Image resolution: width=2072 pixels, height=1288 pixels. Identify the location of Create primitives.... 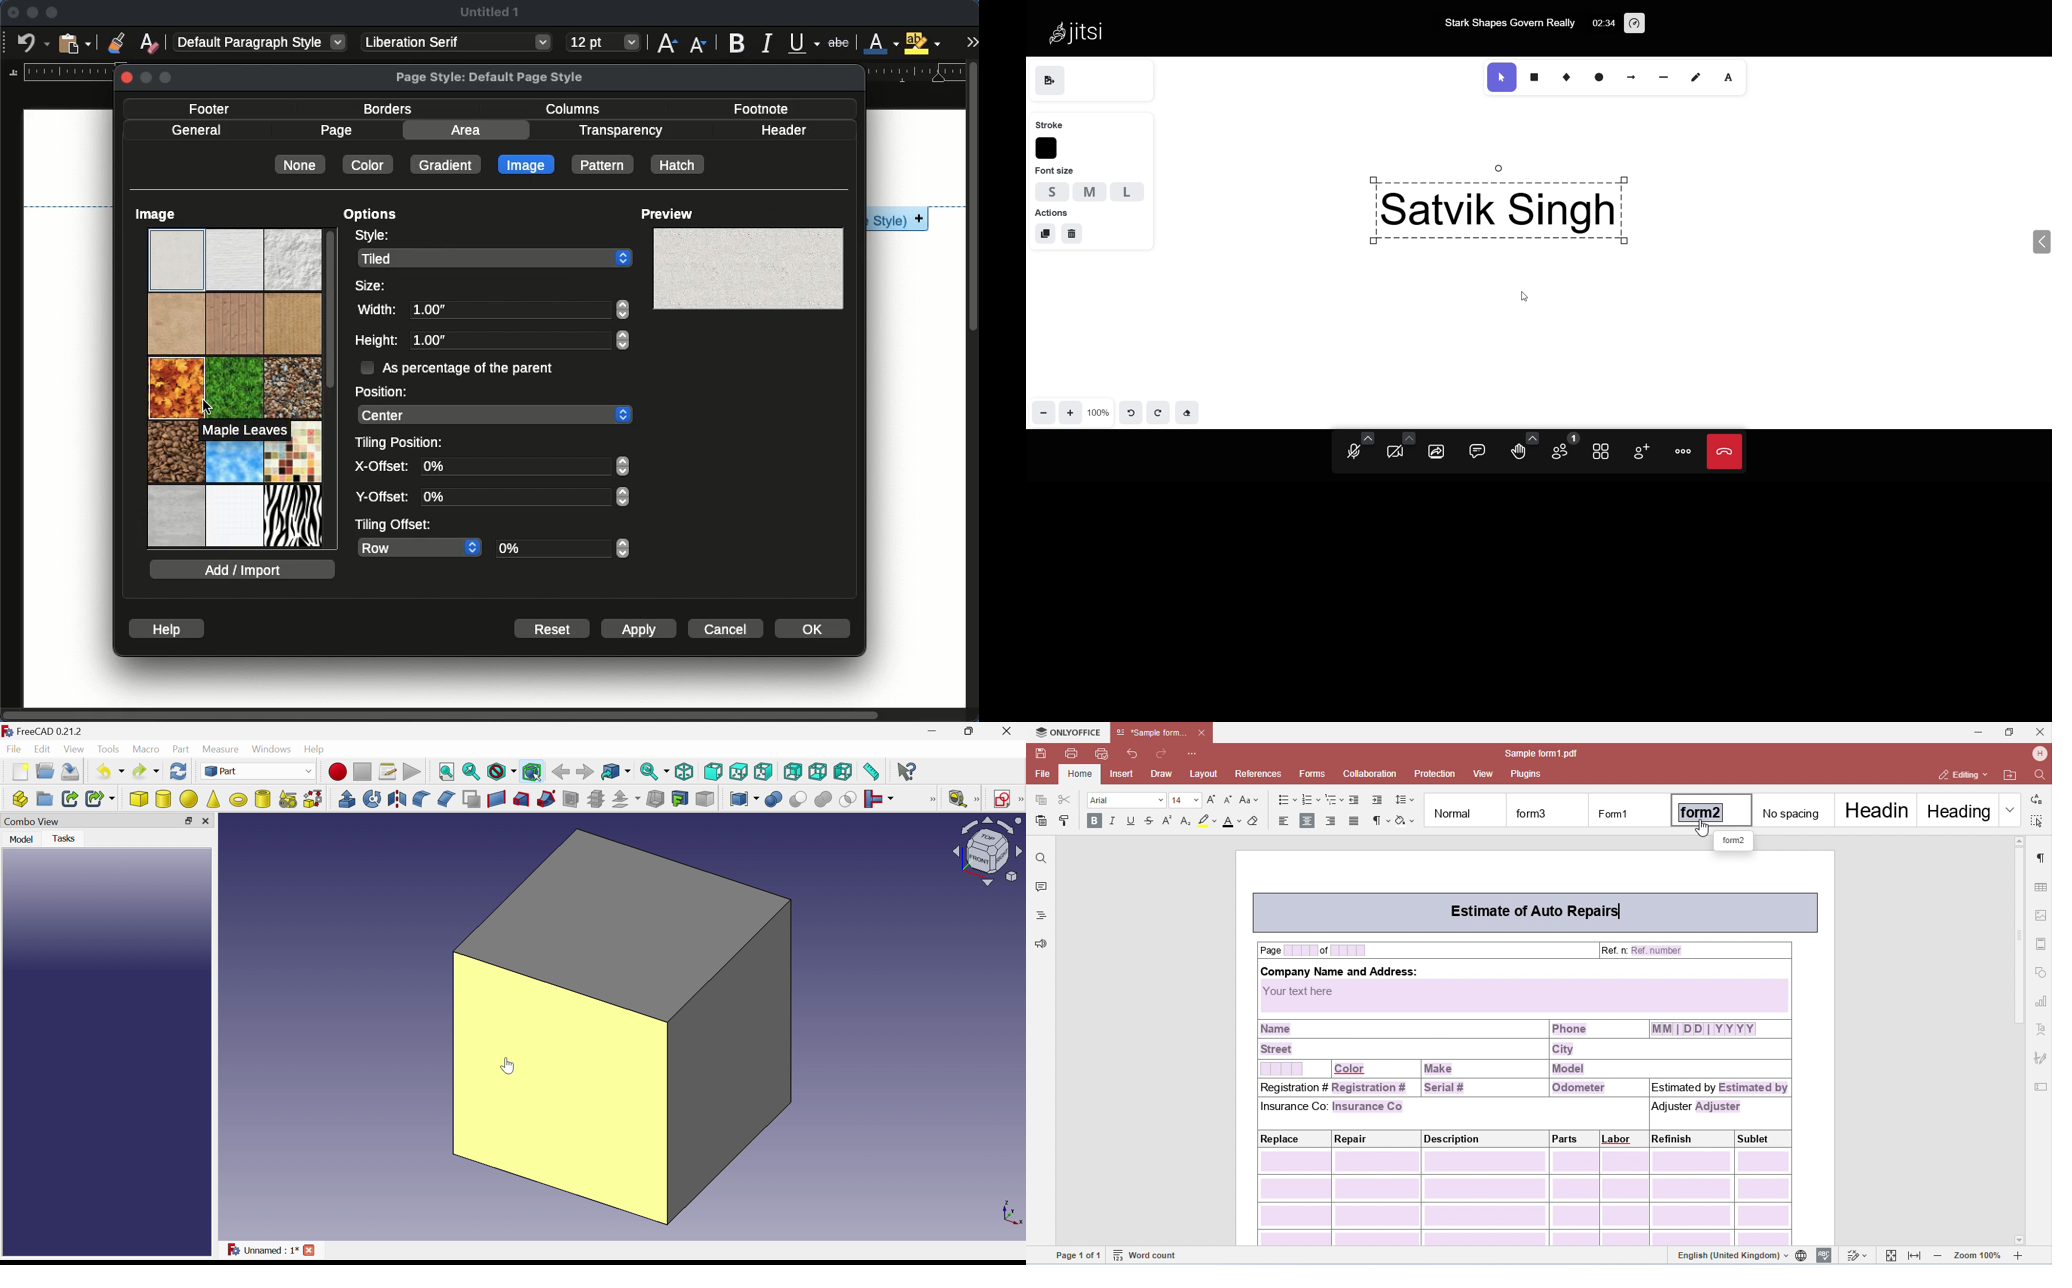
(288, 799).